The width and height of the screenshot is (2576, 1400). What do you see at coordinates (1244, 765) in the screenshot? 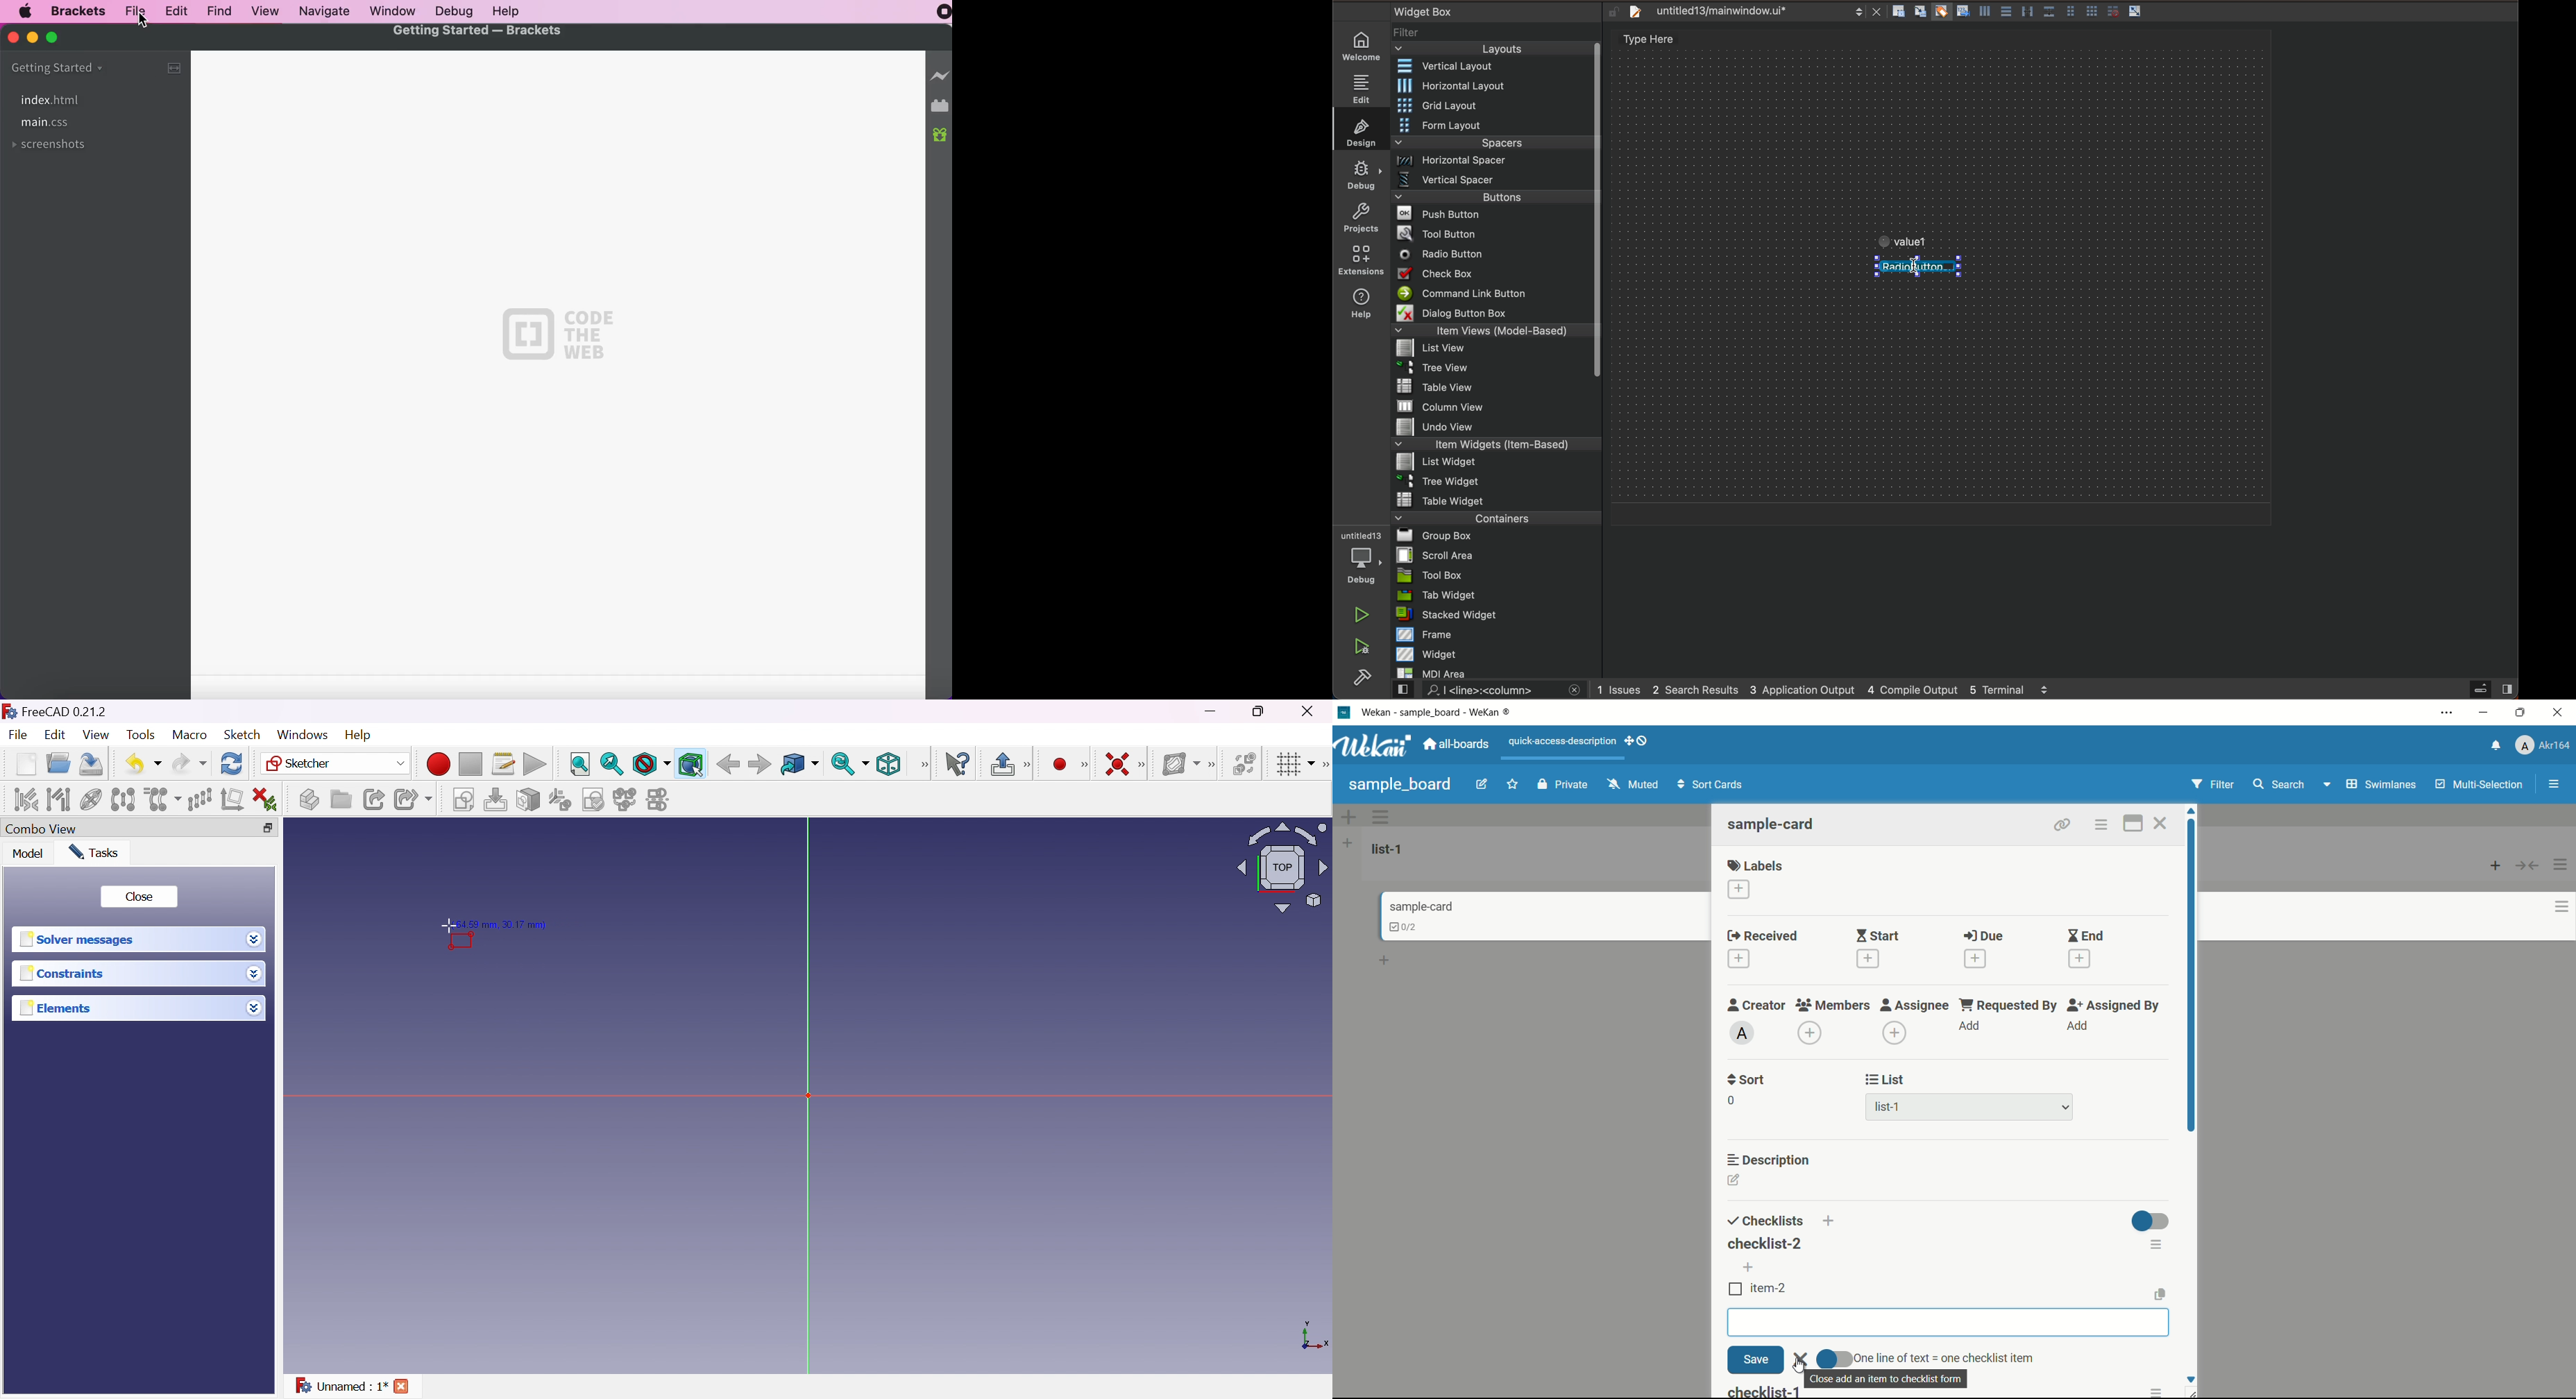
I see `Switch virtual space` at bounding box center [1244, 765].